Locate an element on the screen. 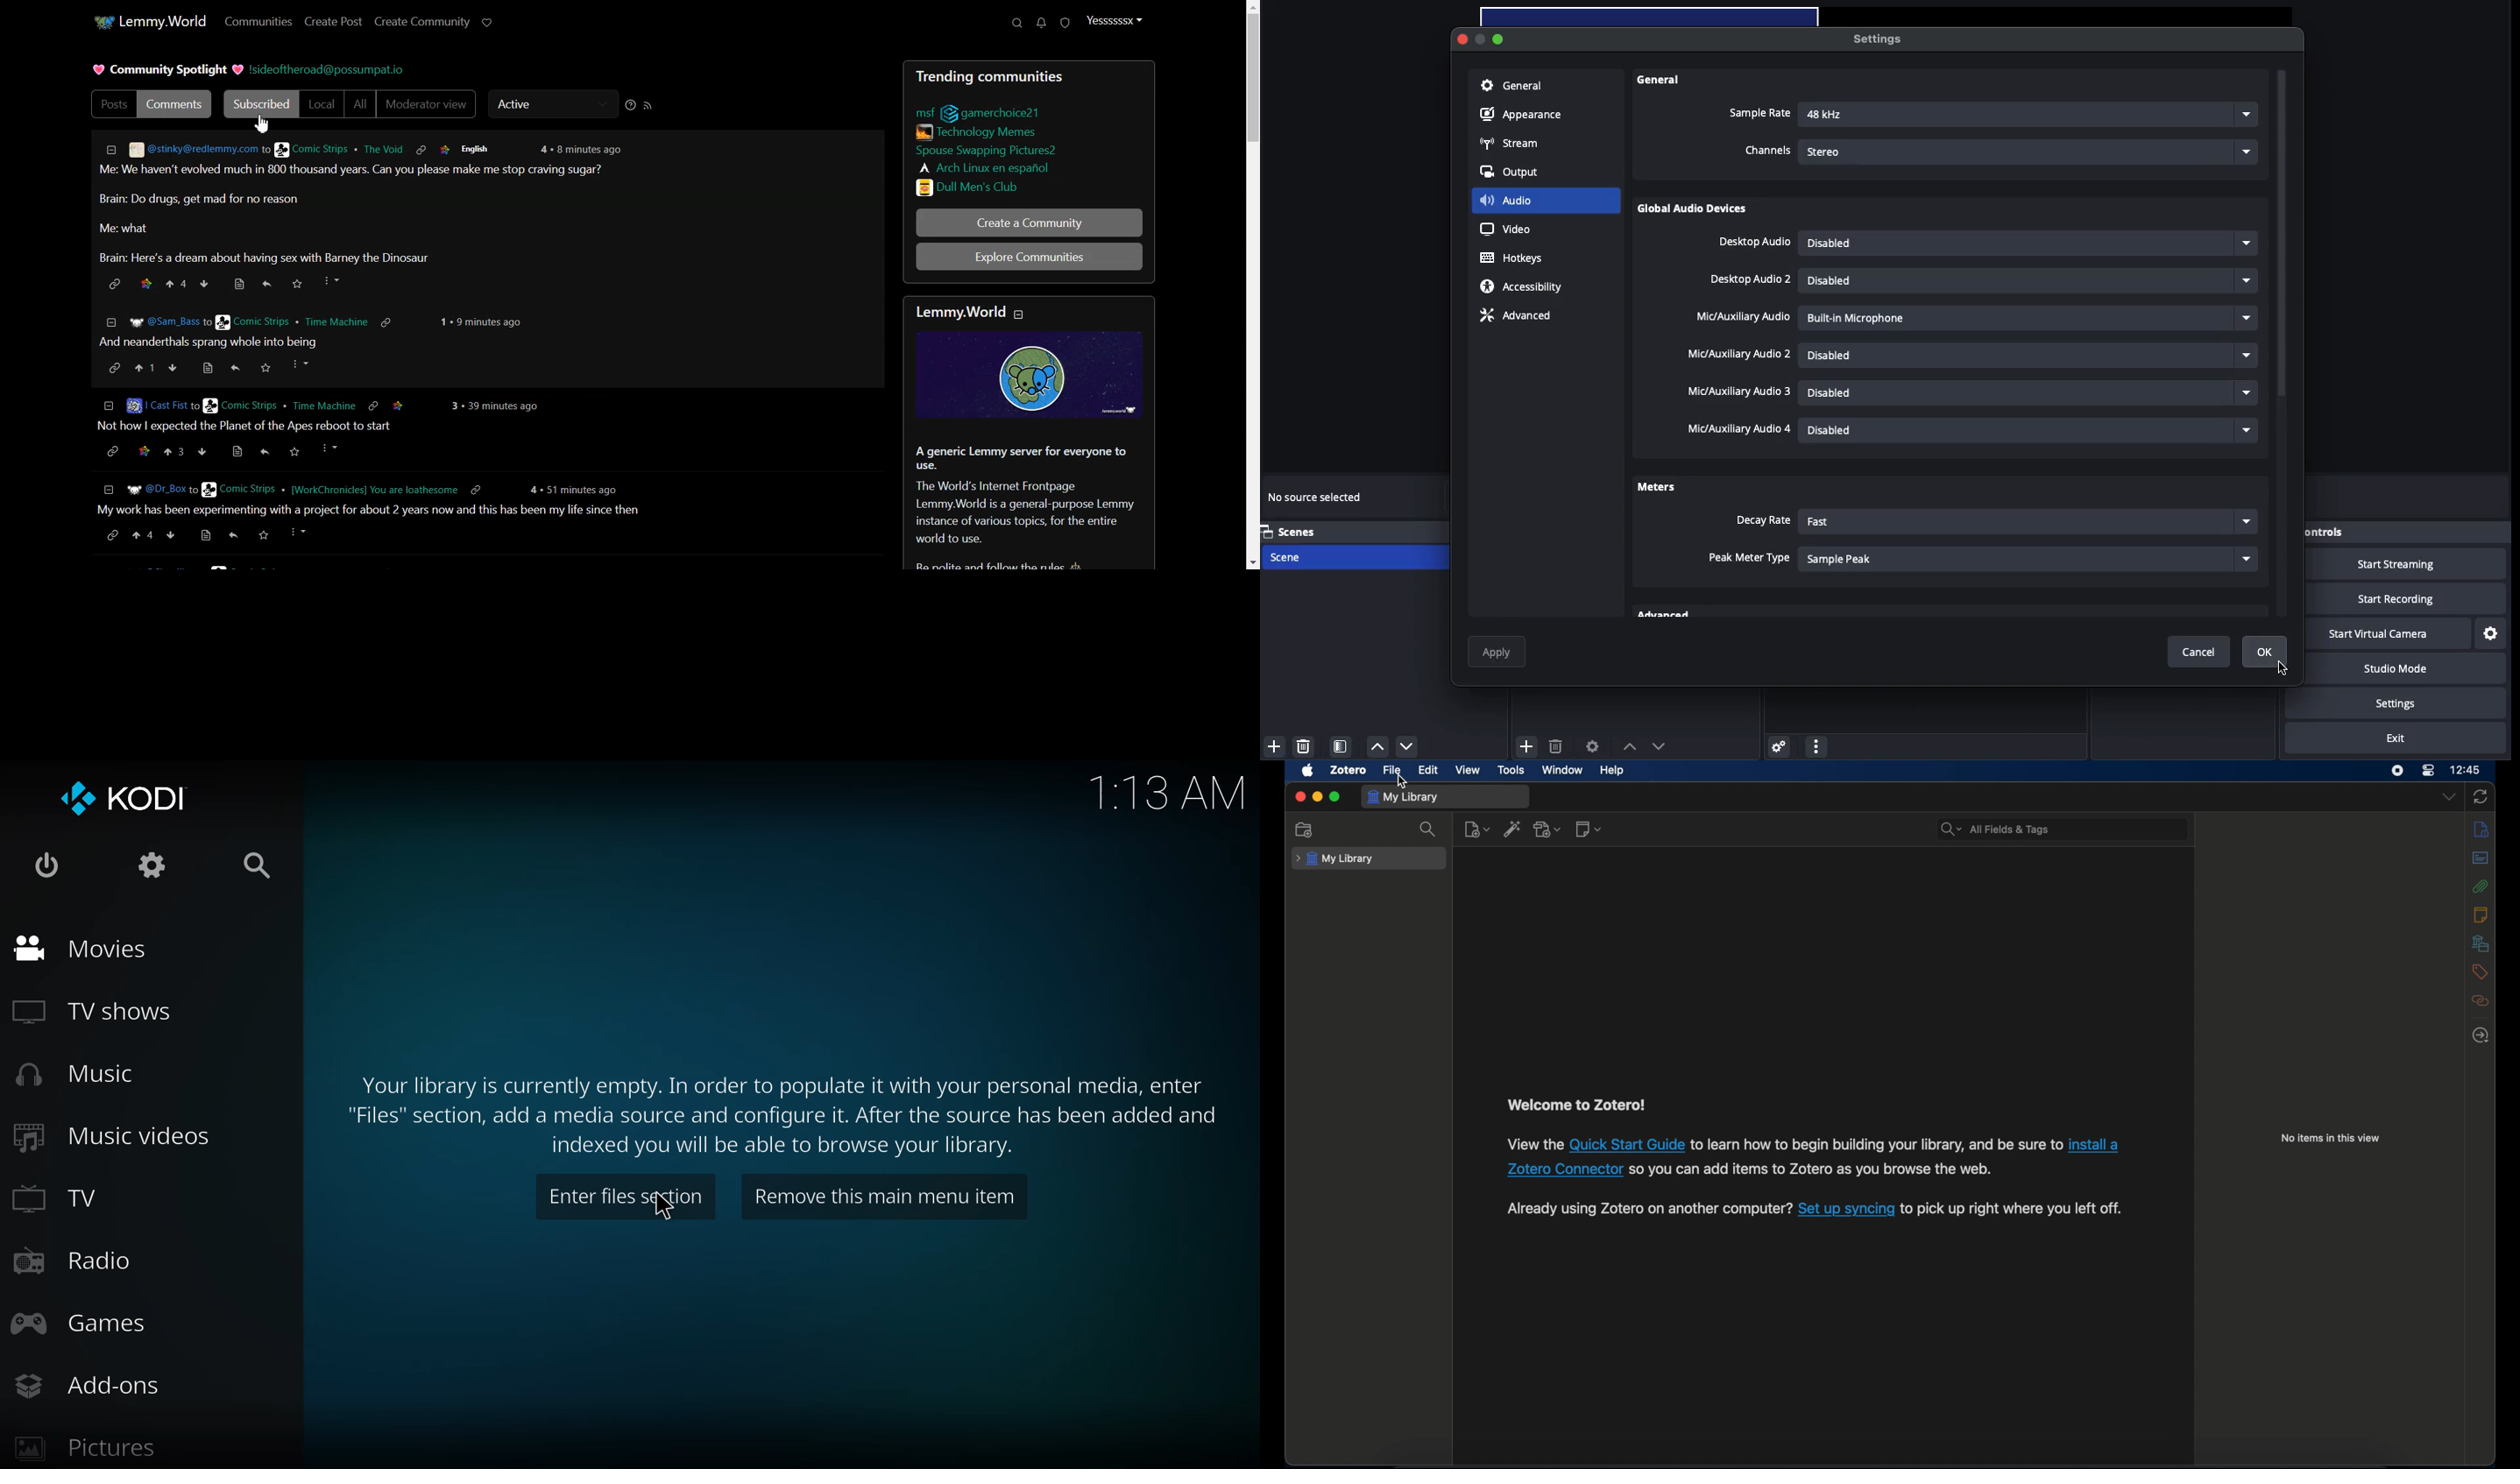 Image resolution: width=2520 pixels, height=1484 pixels. movies is located at coordinates (86, 950).